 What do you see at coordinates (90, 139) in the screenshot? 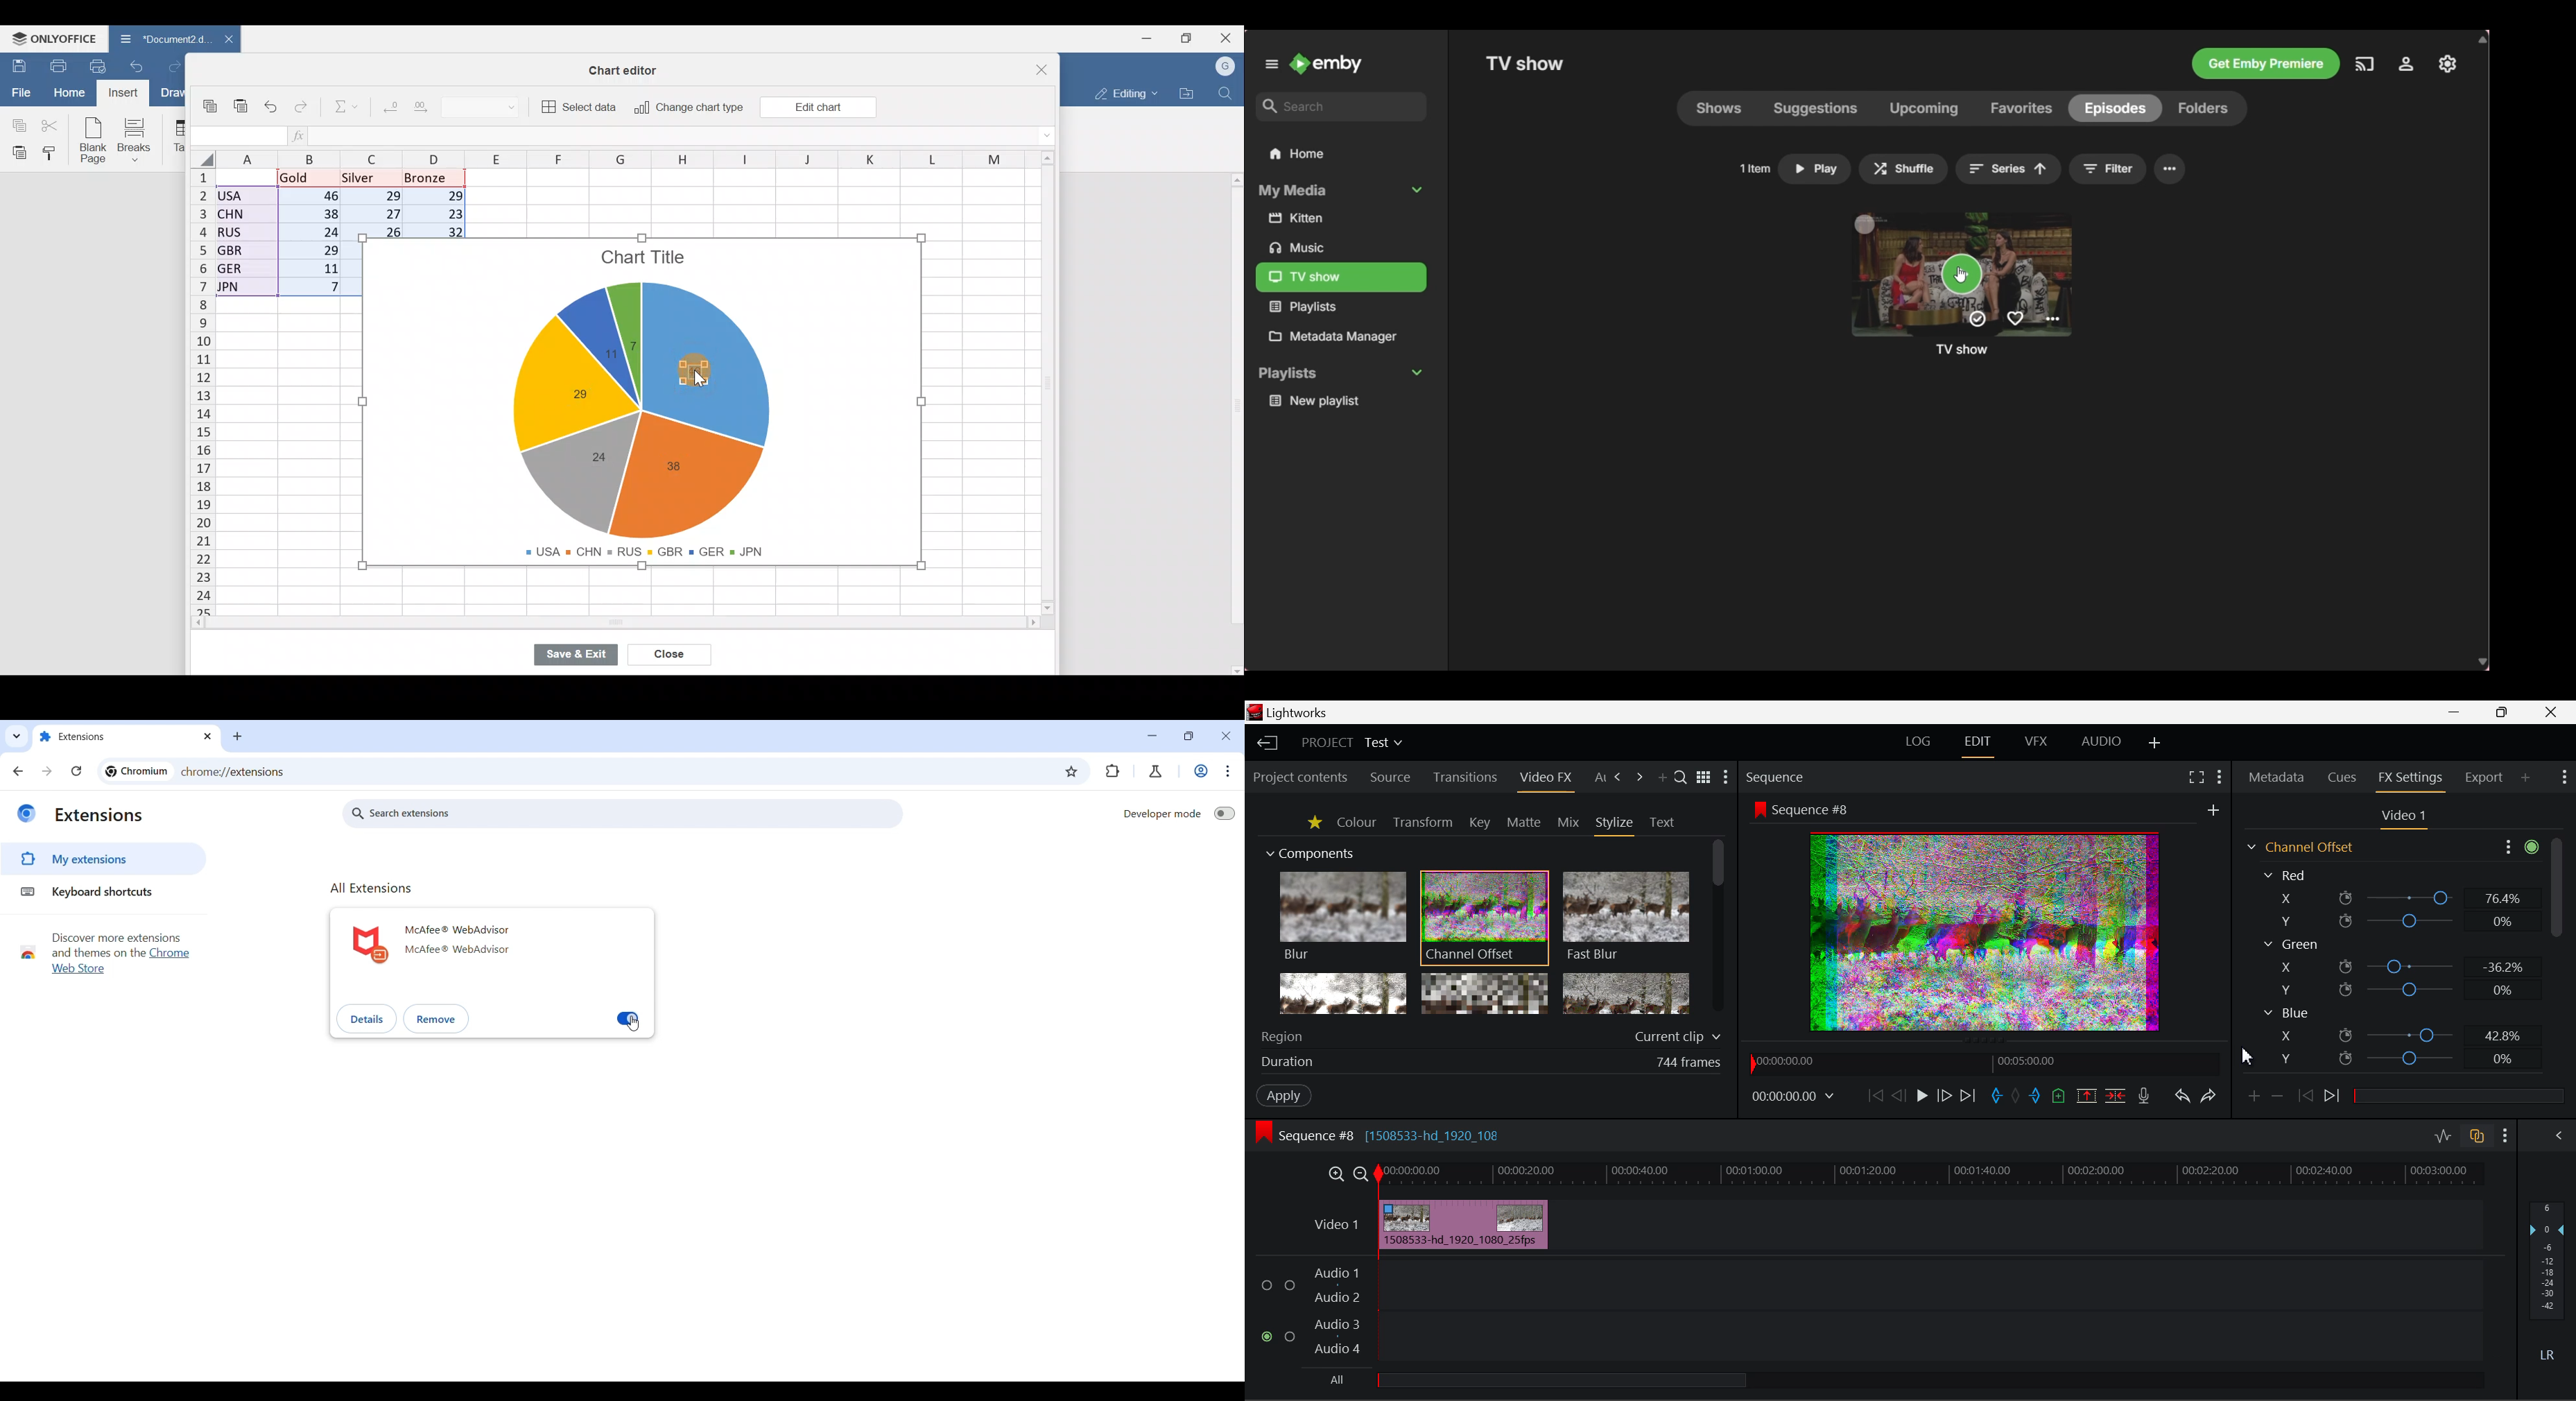
I see `Blank page` at bounding box center [90, 139].